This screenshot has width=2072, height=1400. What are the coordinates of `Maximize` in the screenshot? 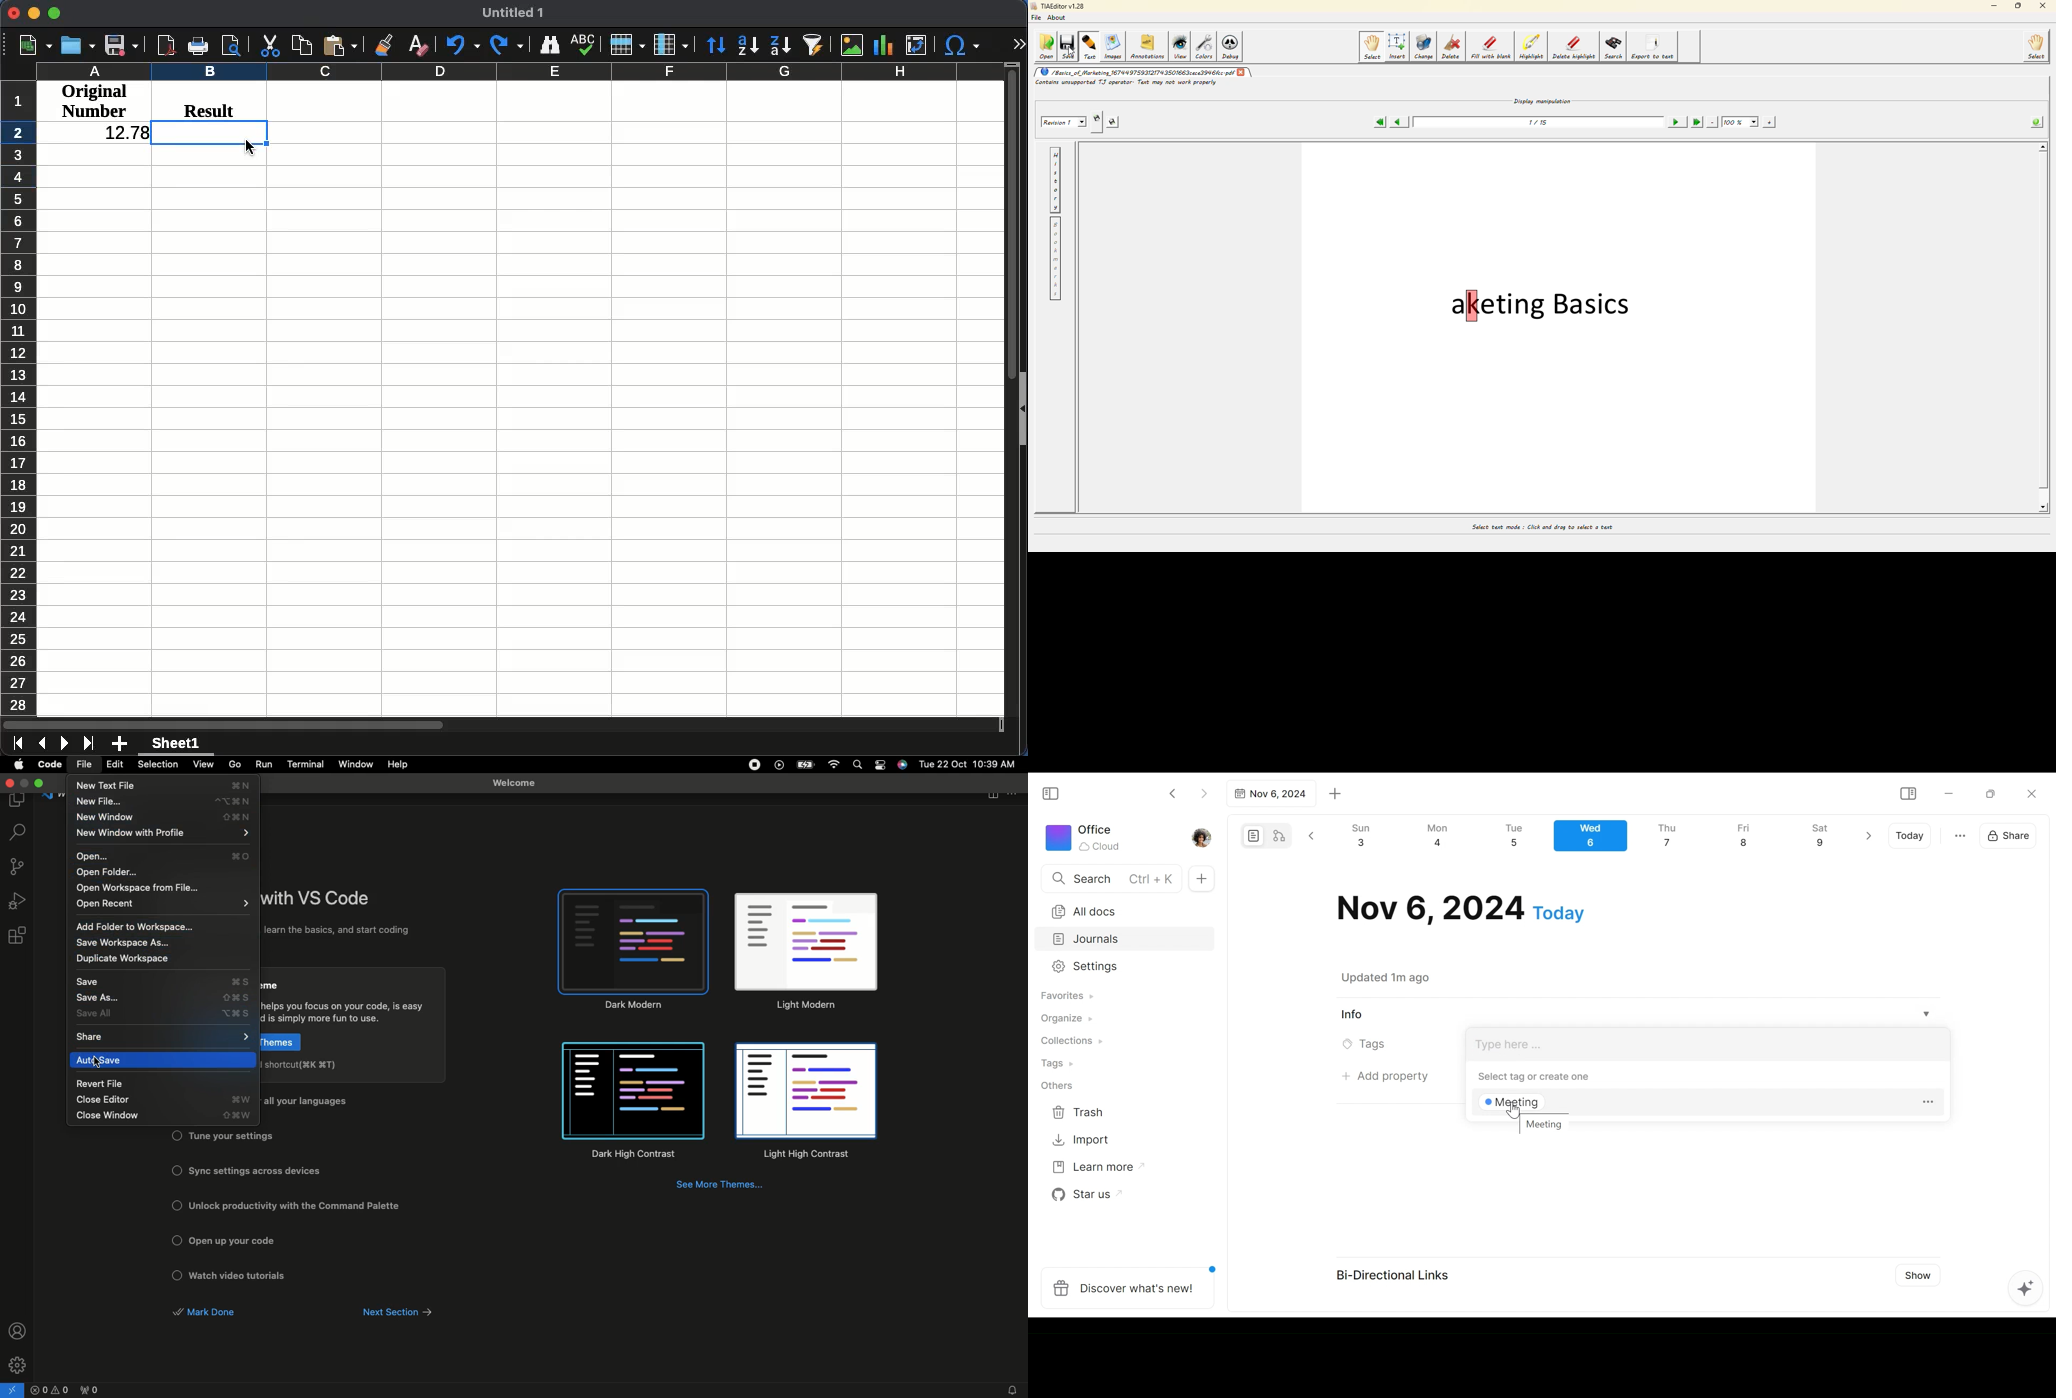 It's located at (54, 14).